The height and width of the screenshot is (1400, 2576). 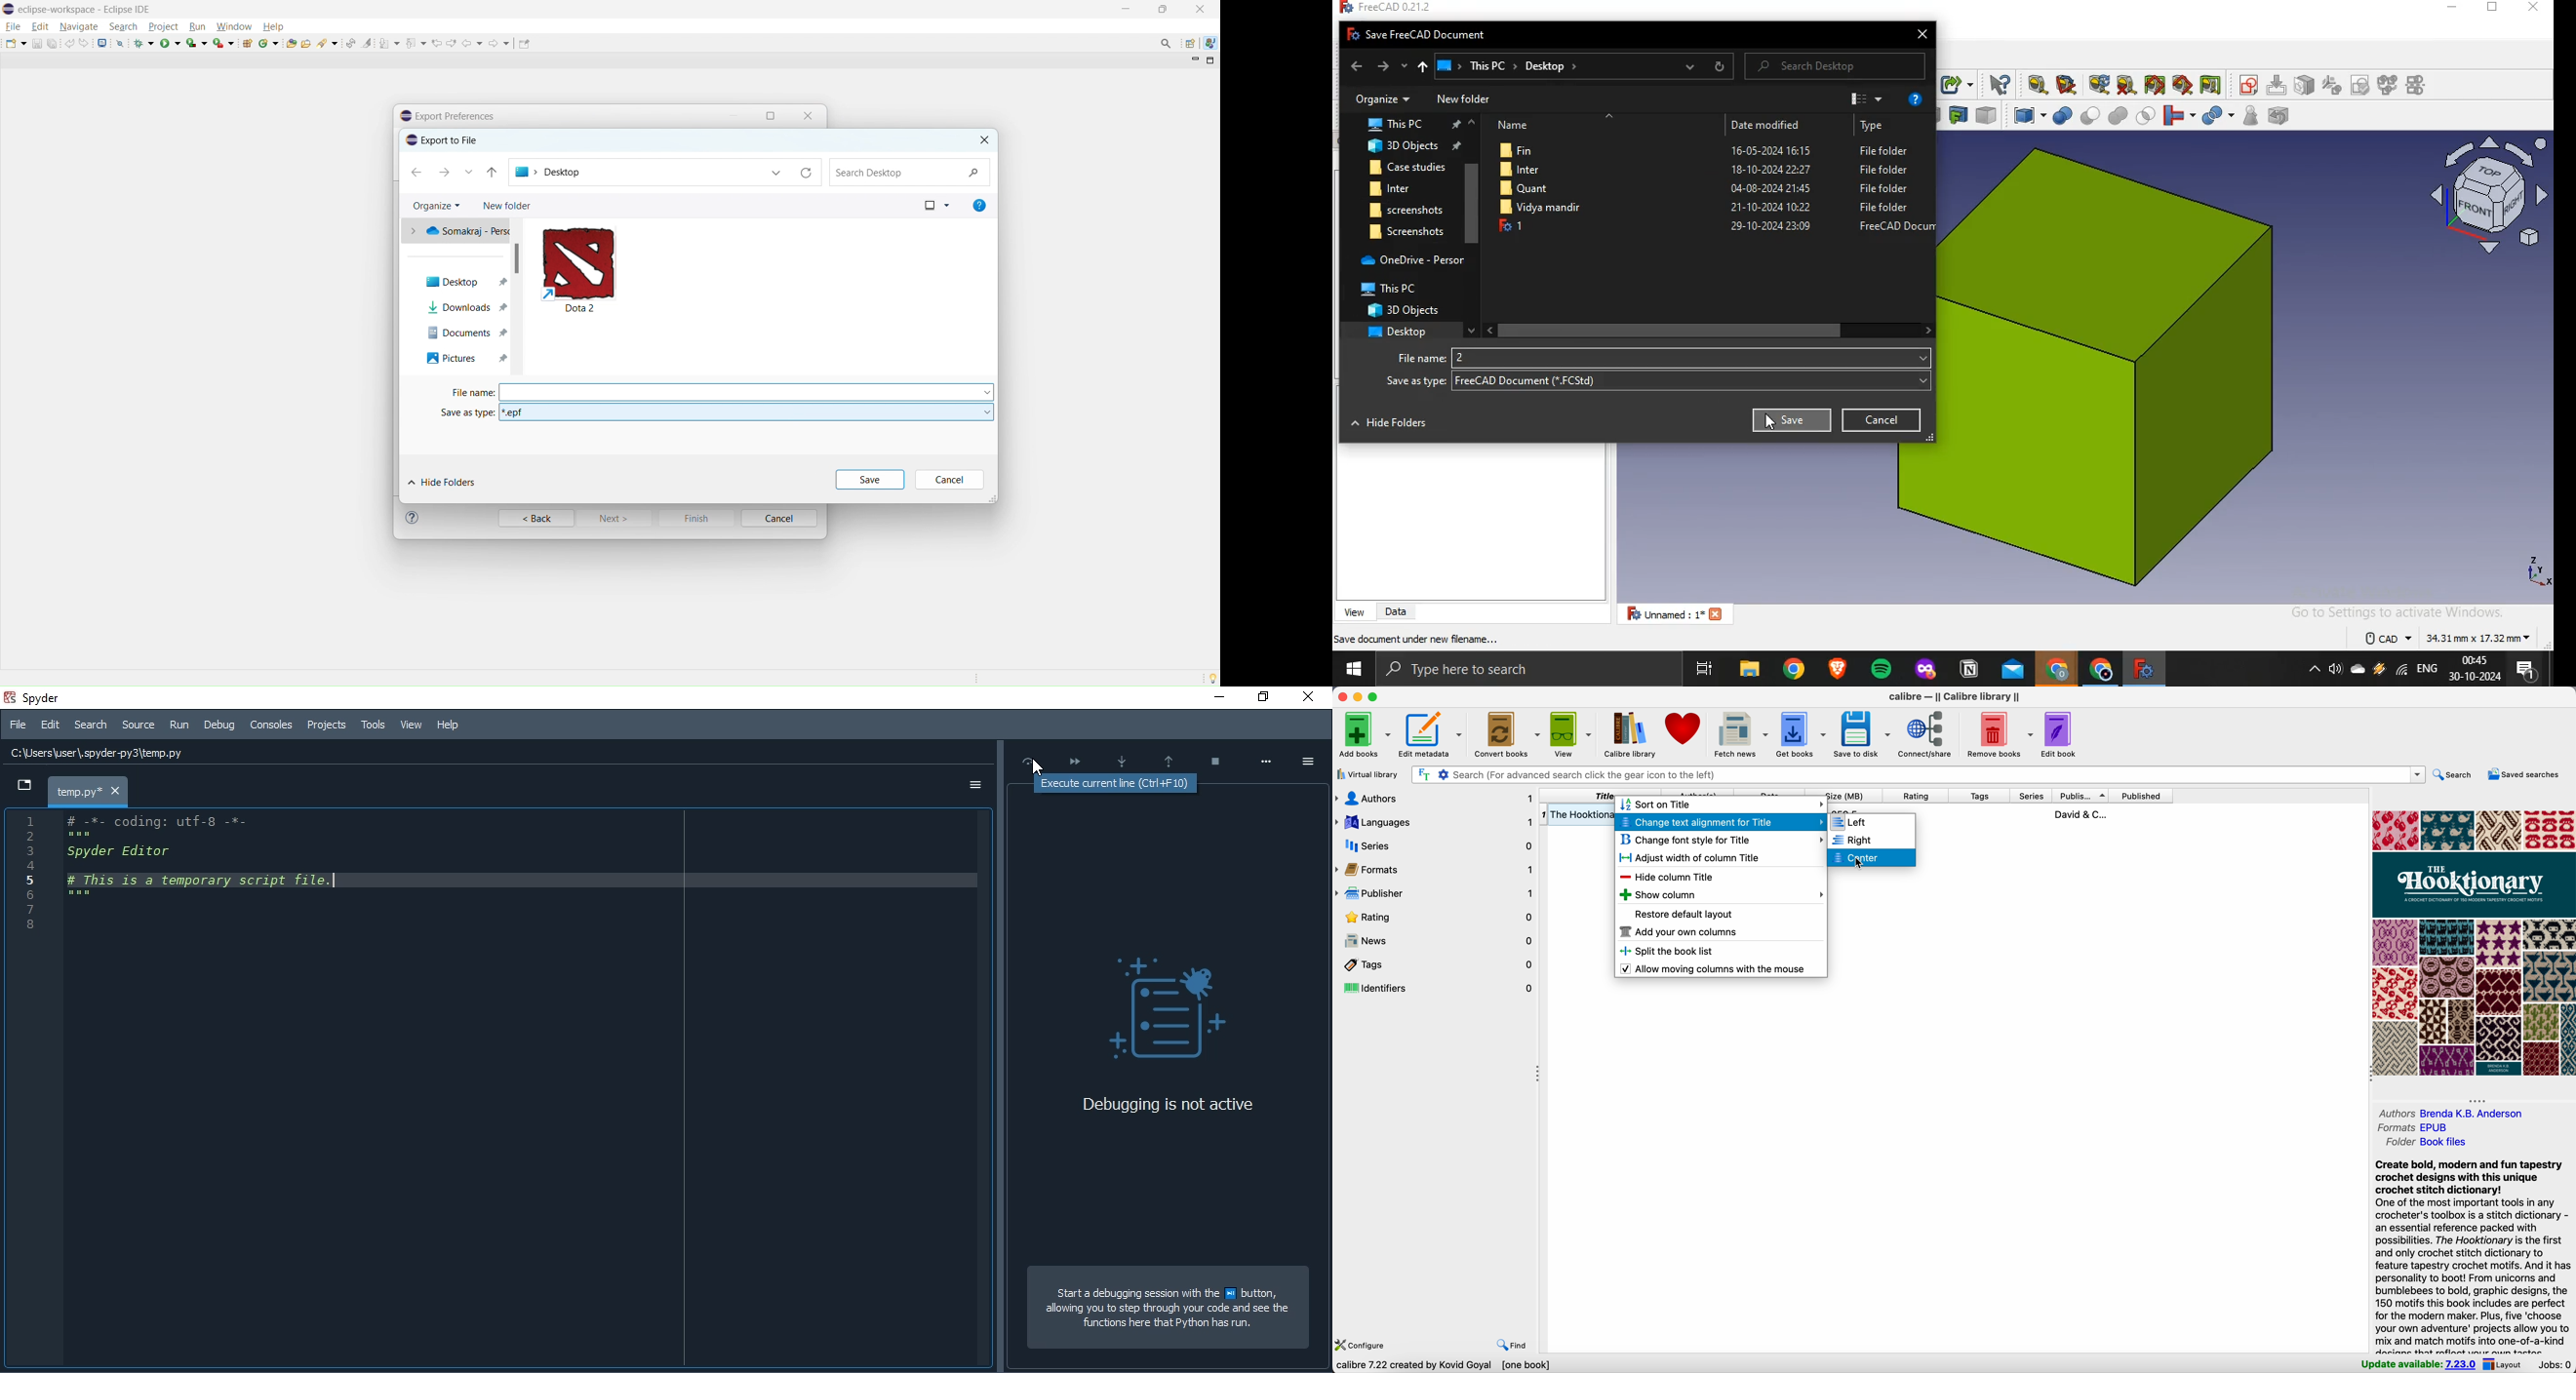 I want to click on publisher, so click(x=1435, y=896).